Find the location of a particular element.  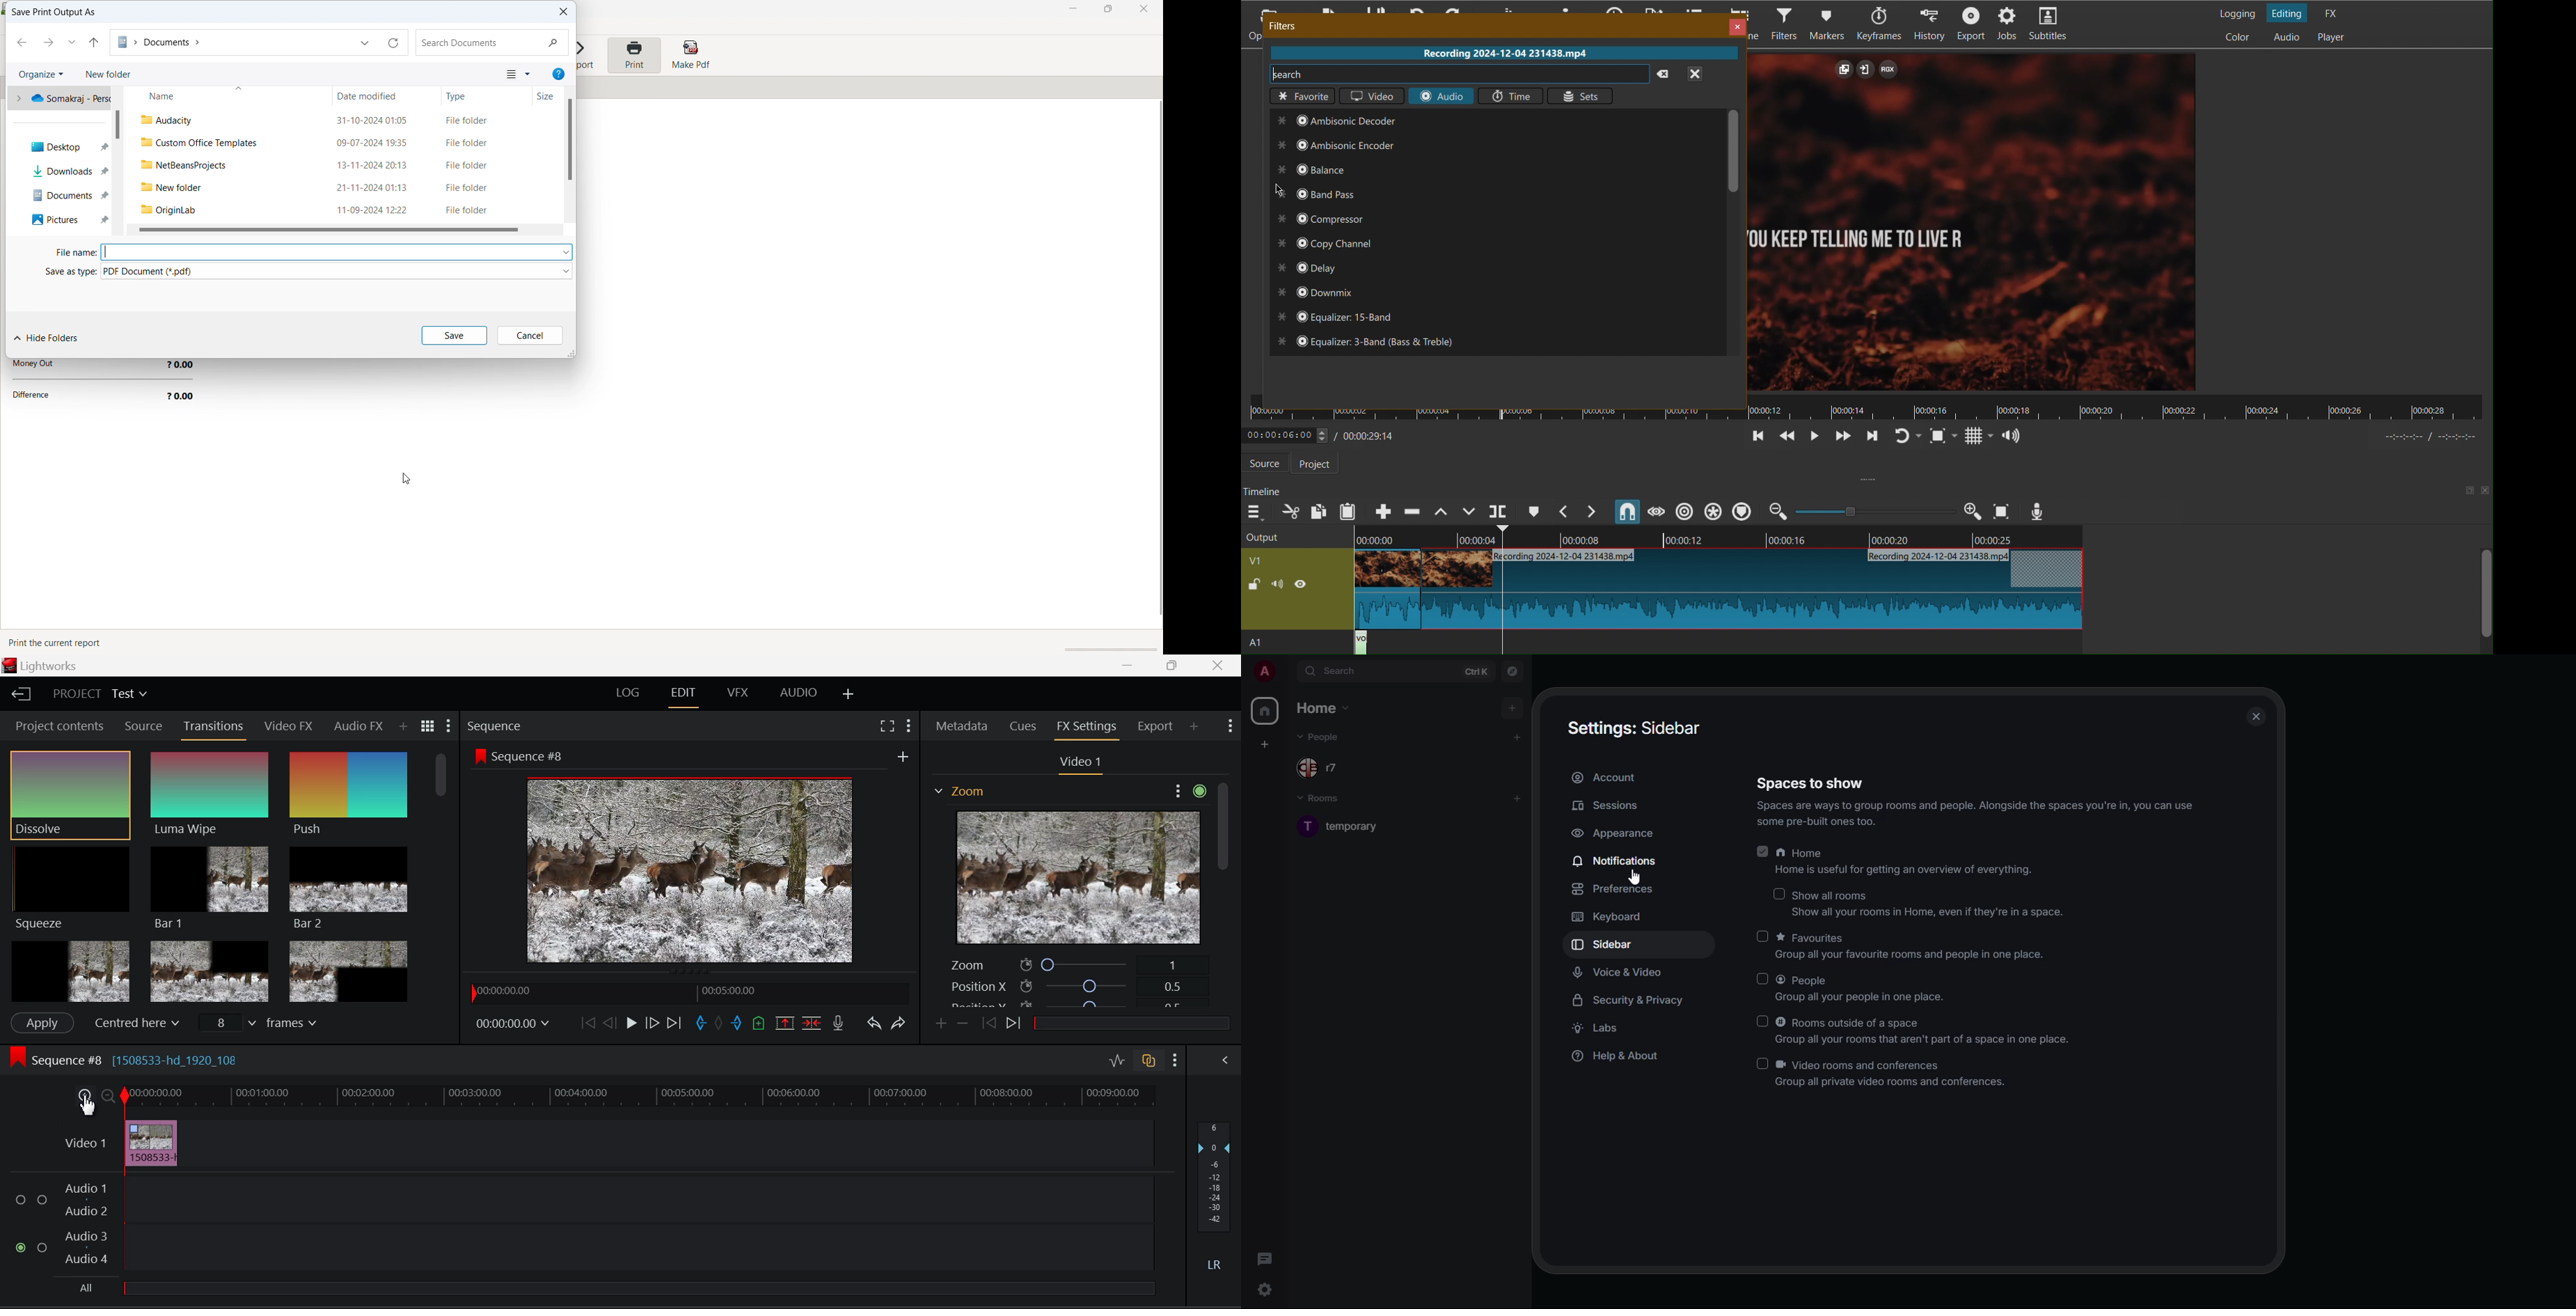

time is located at coordinates (2428, 438).